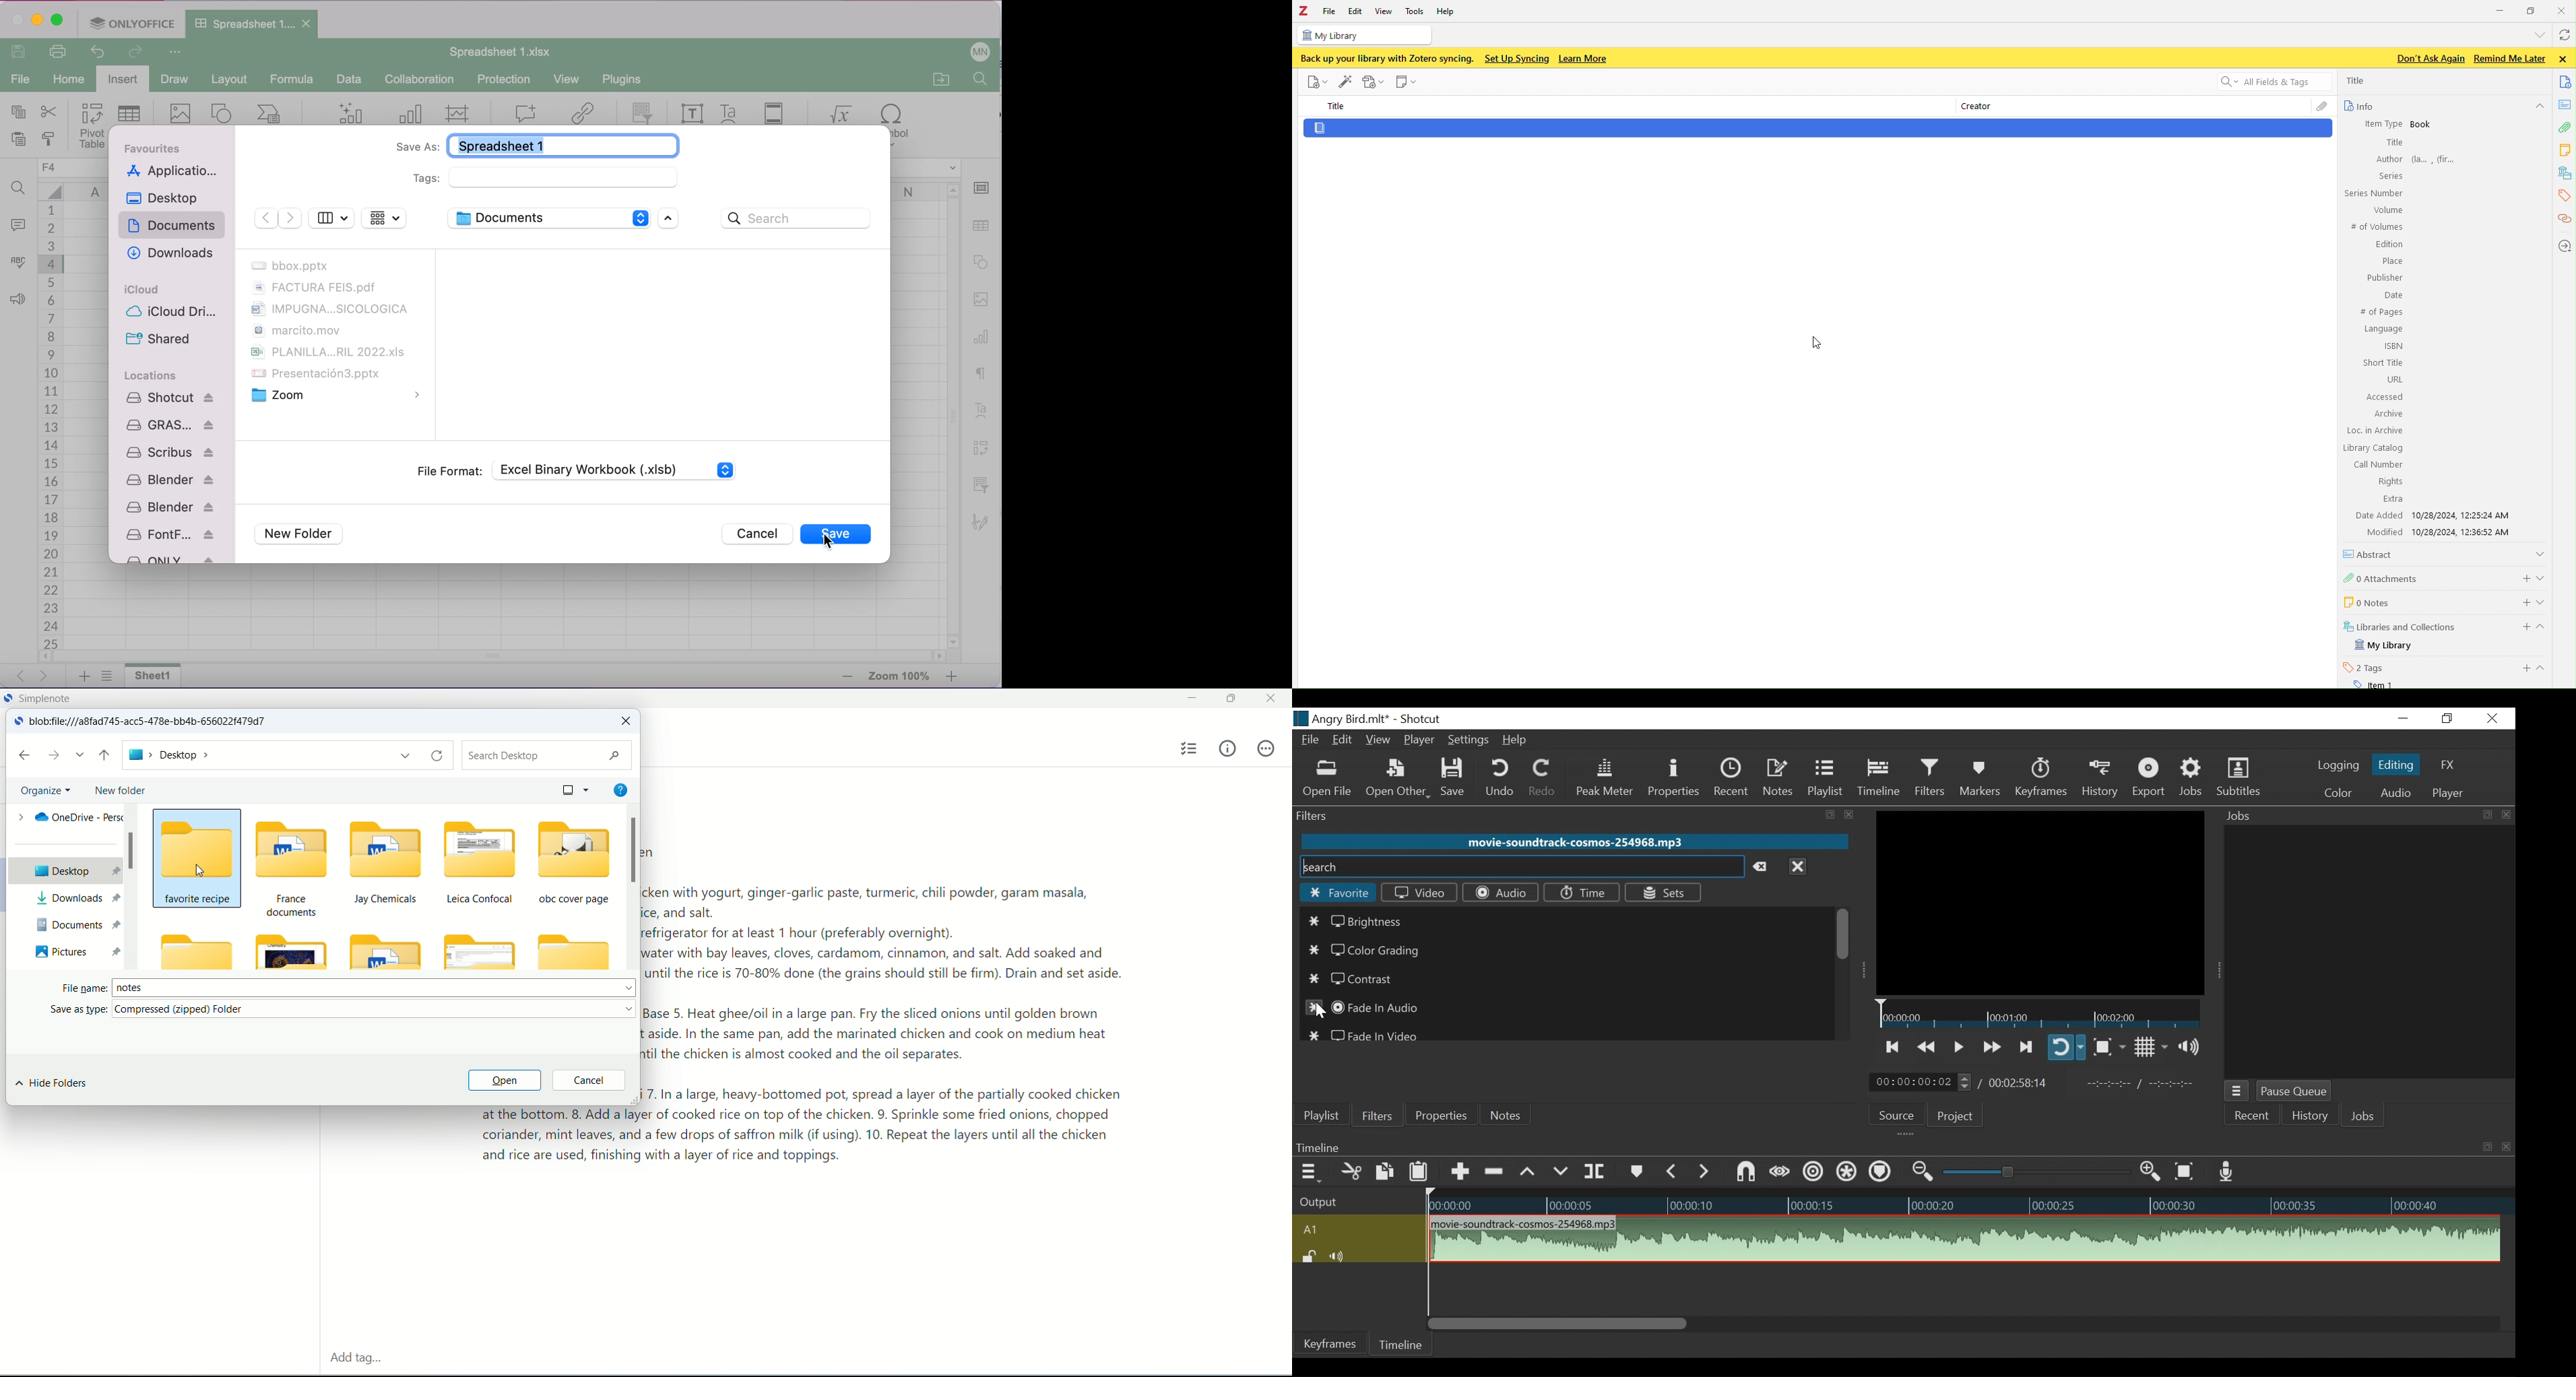 The height and width of the screenshot is (1400, 2576). I want to click on Ripple , so click(1812, 1172).